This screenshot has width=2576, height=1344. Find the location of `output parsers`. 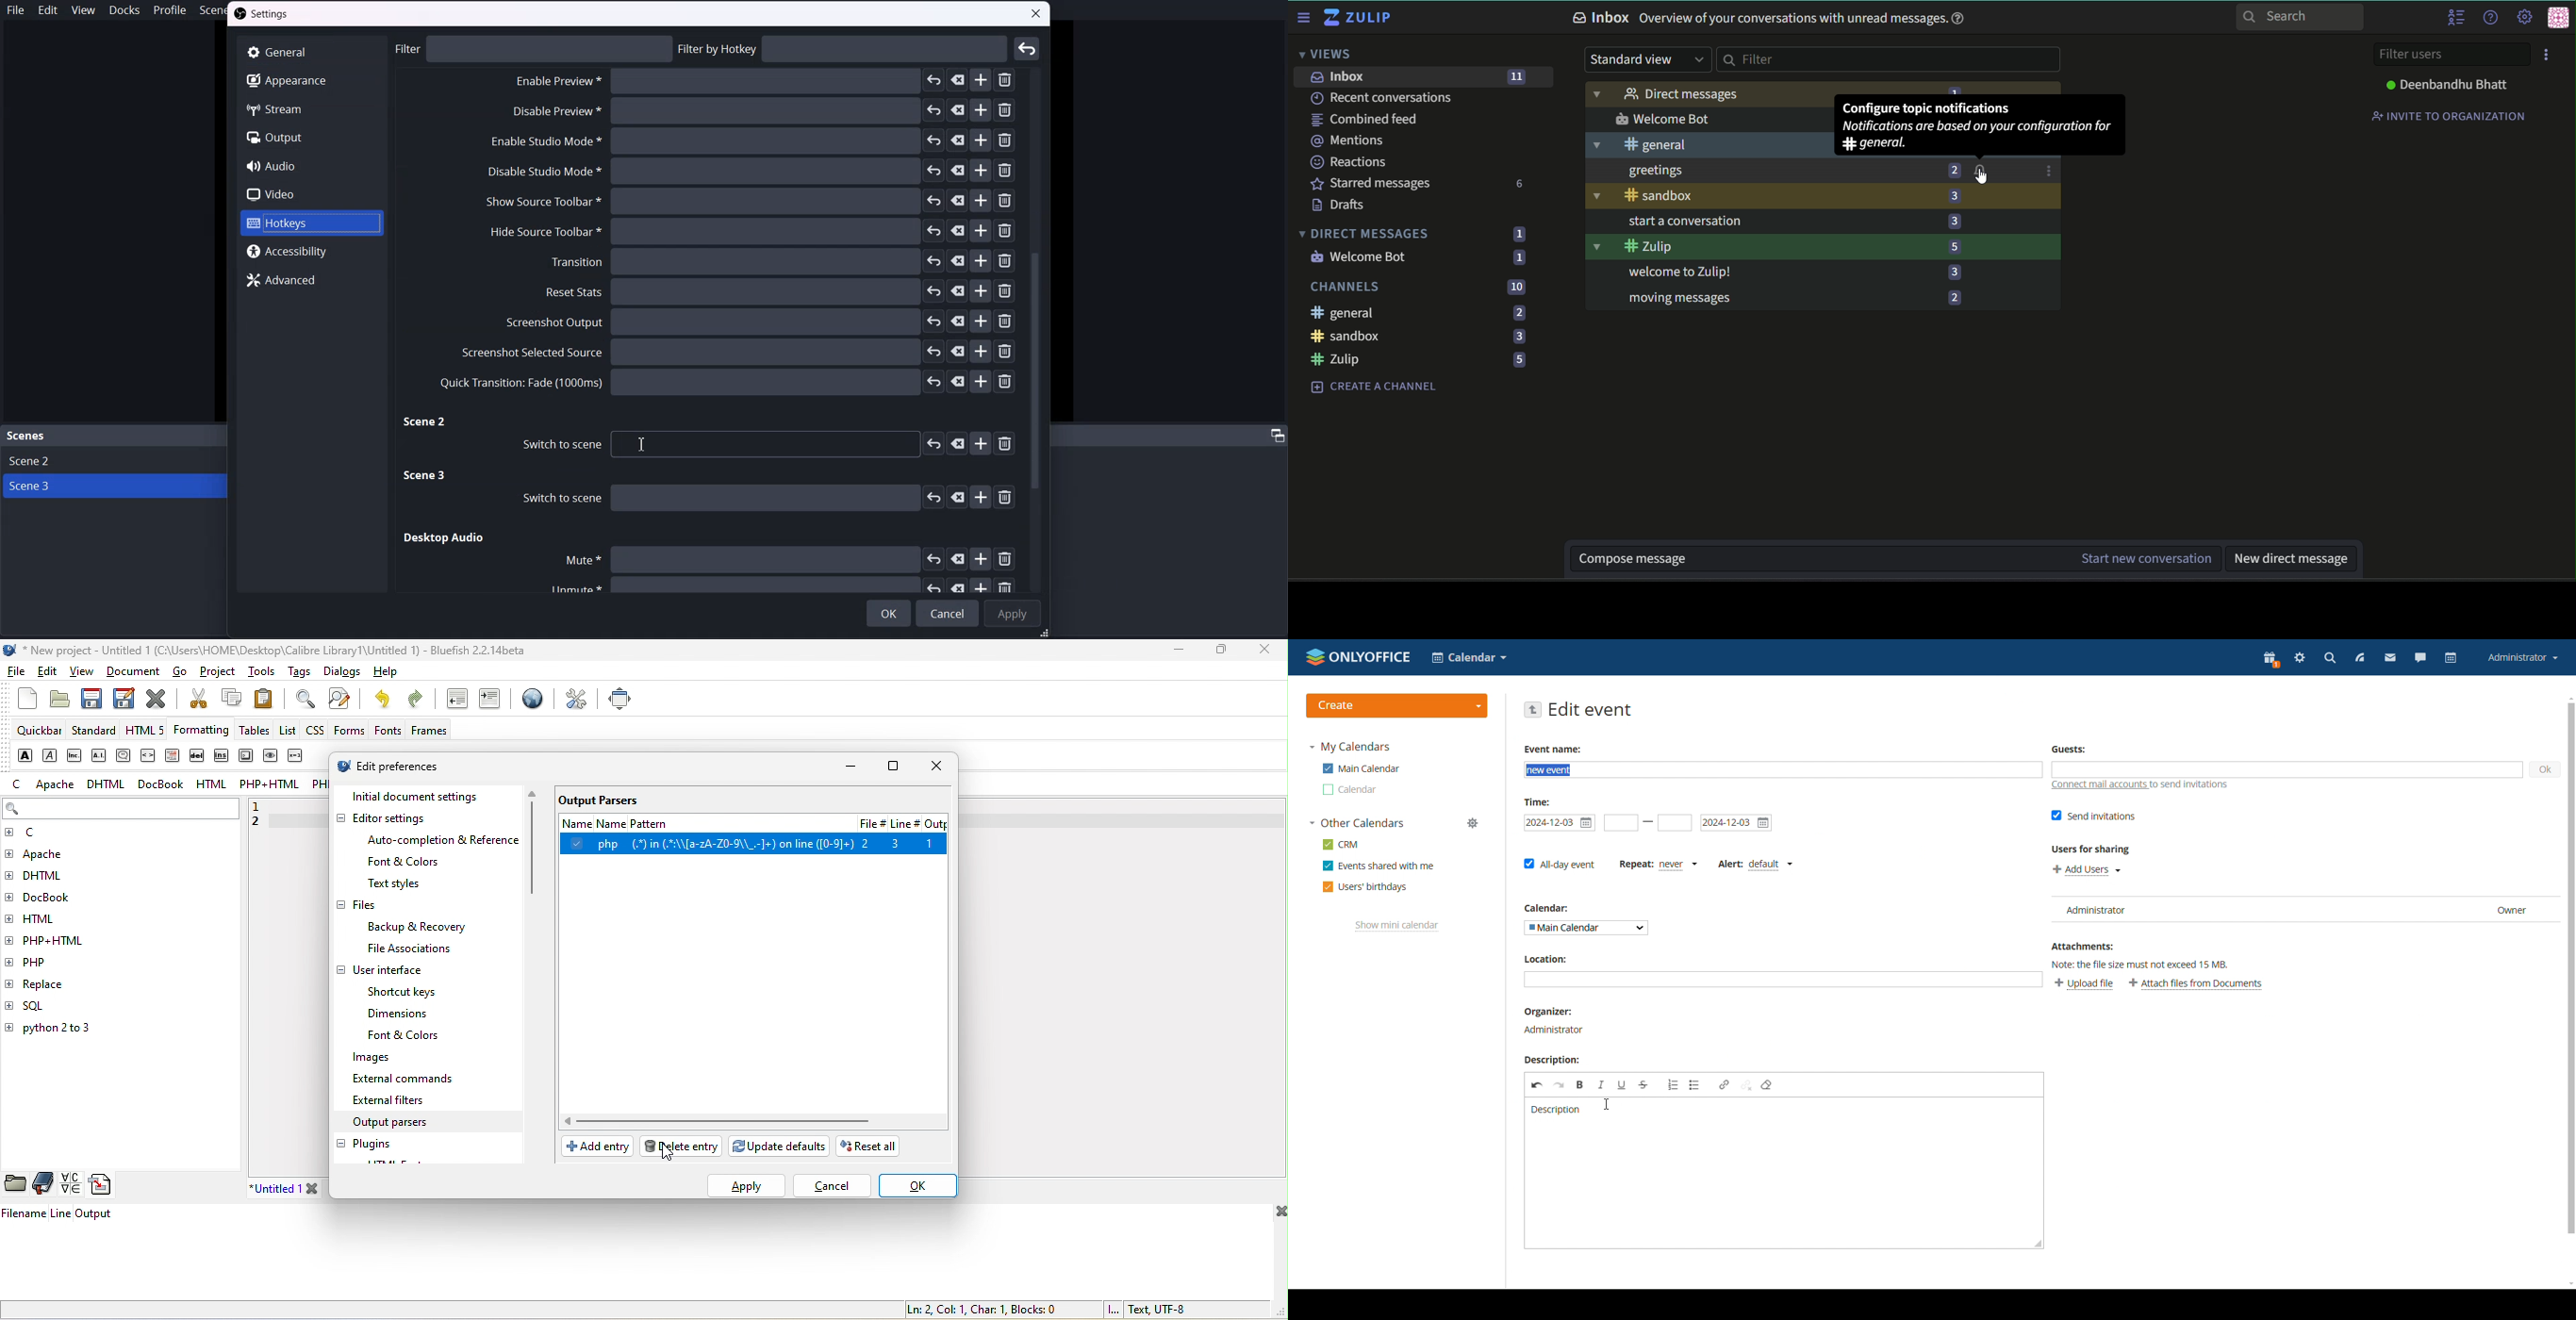

output parsers is located at coordinates (407, 1124).